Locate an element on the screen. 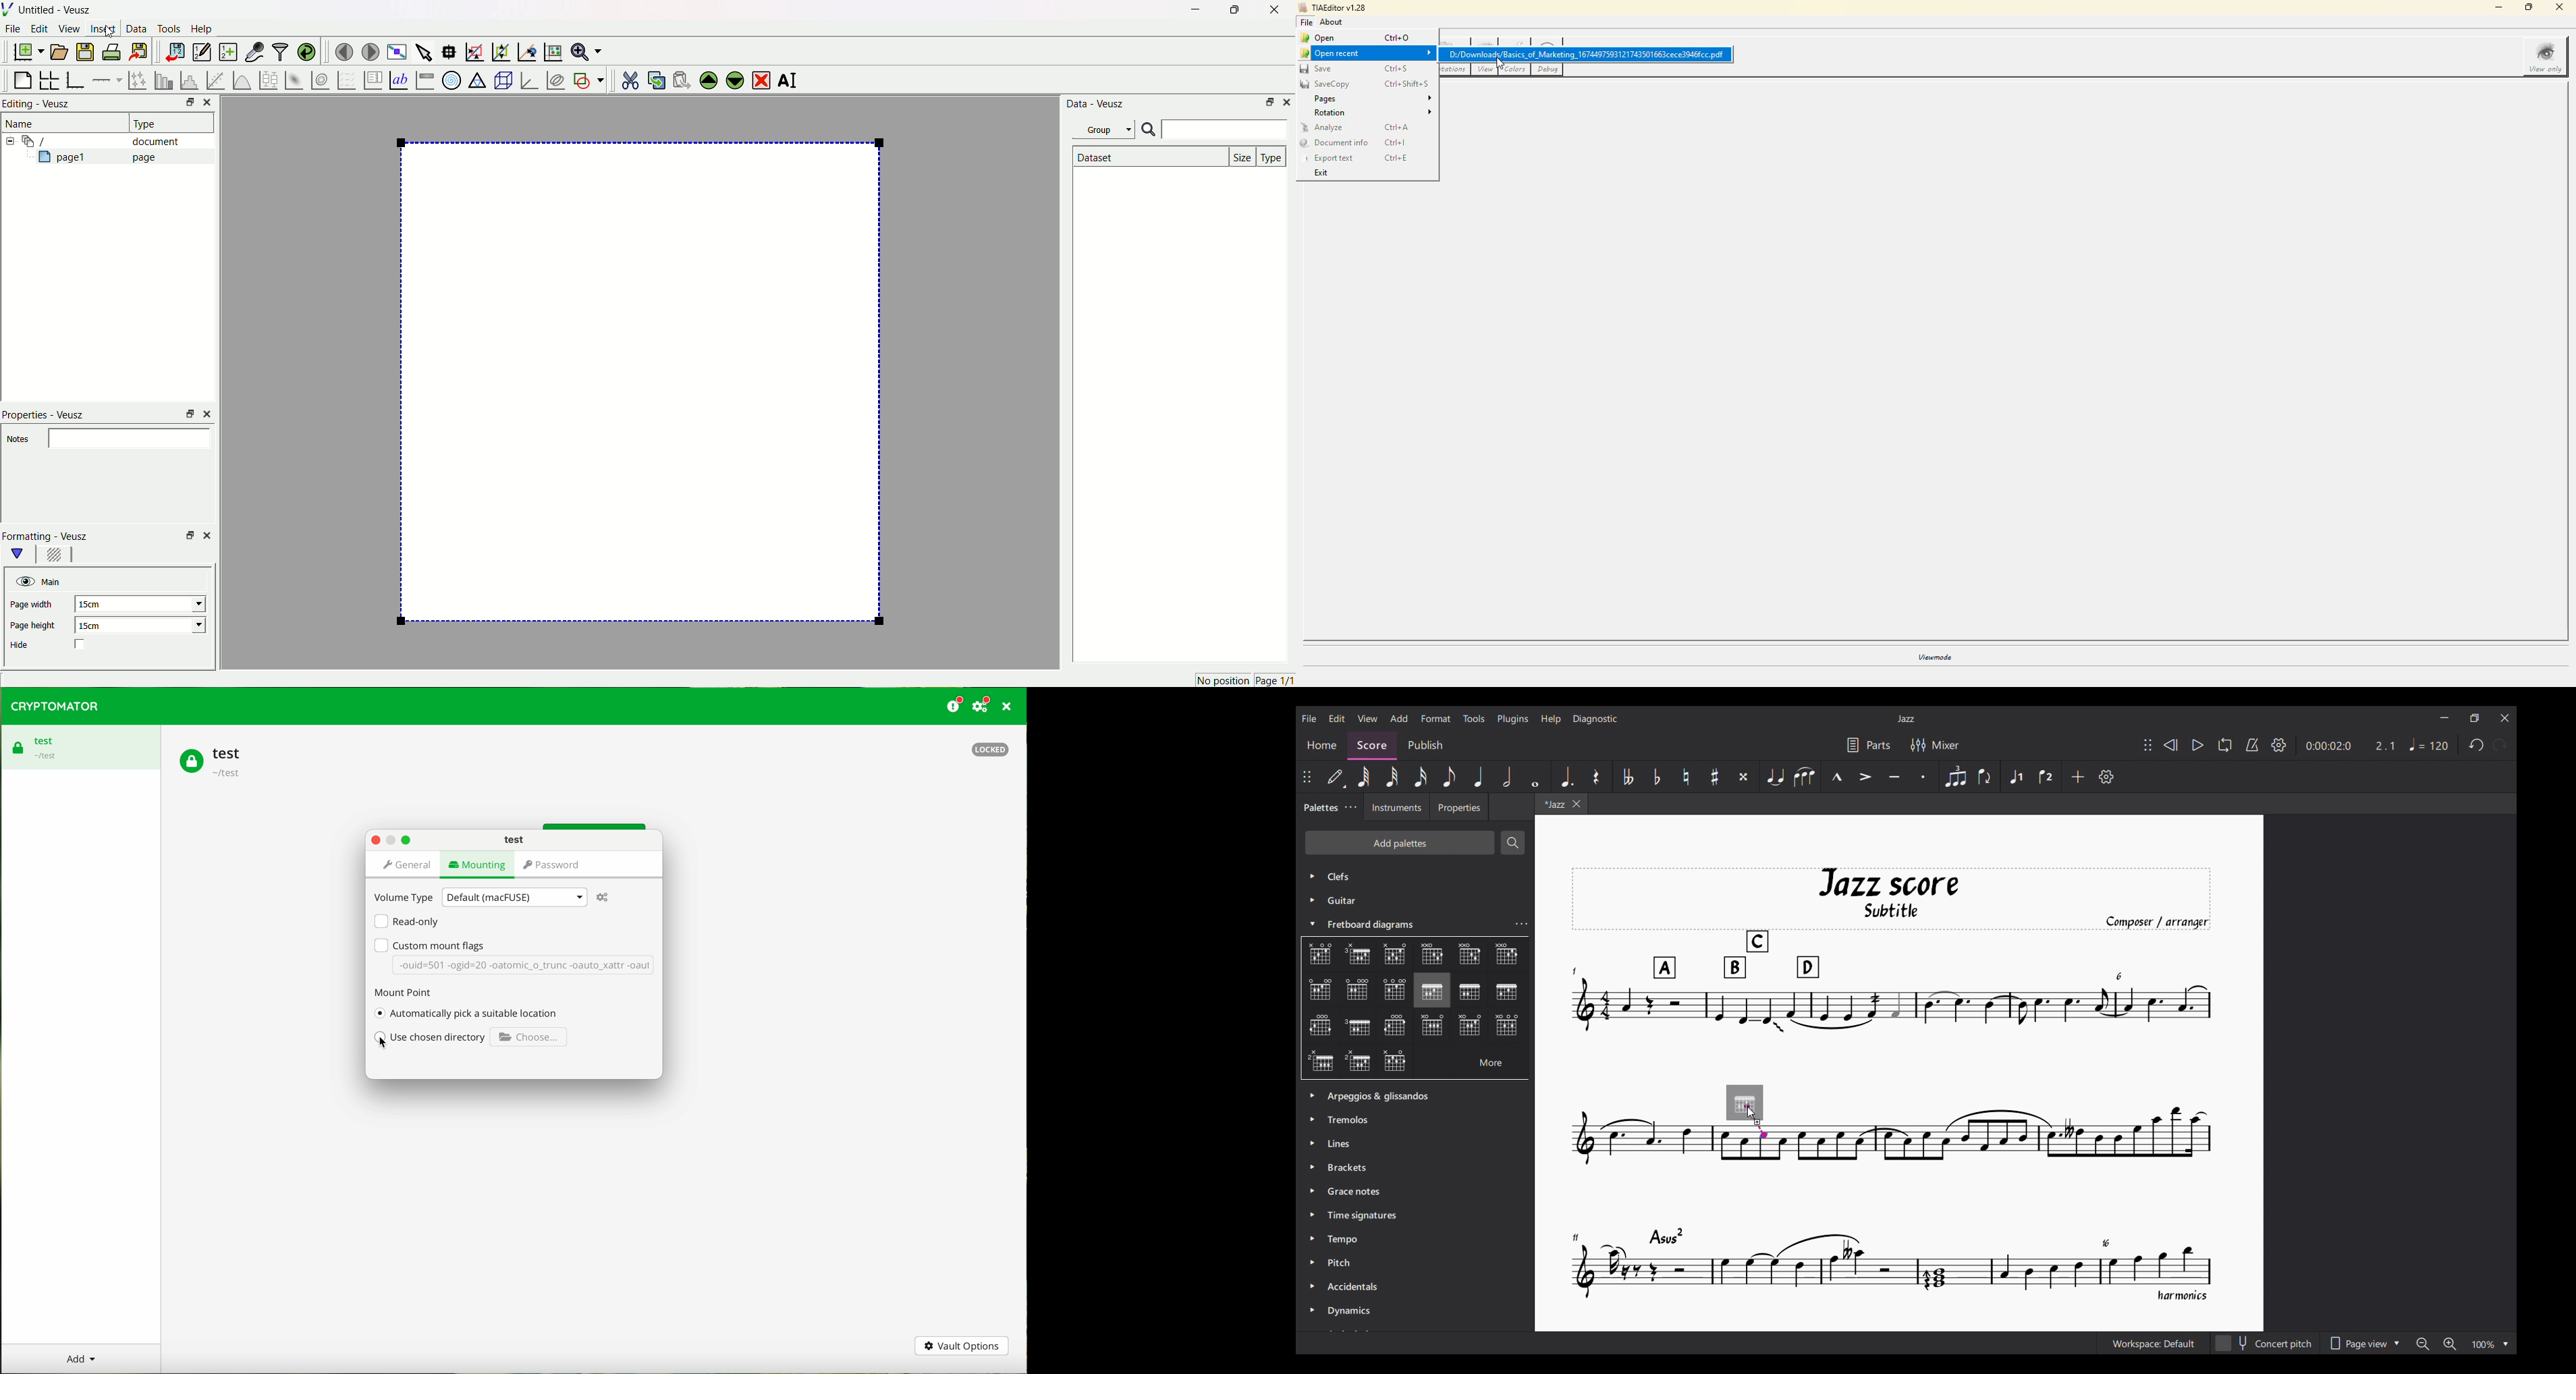  Minimize is located at coordinates (2445, 718).